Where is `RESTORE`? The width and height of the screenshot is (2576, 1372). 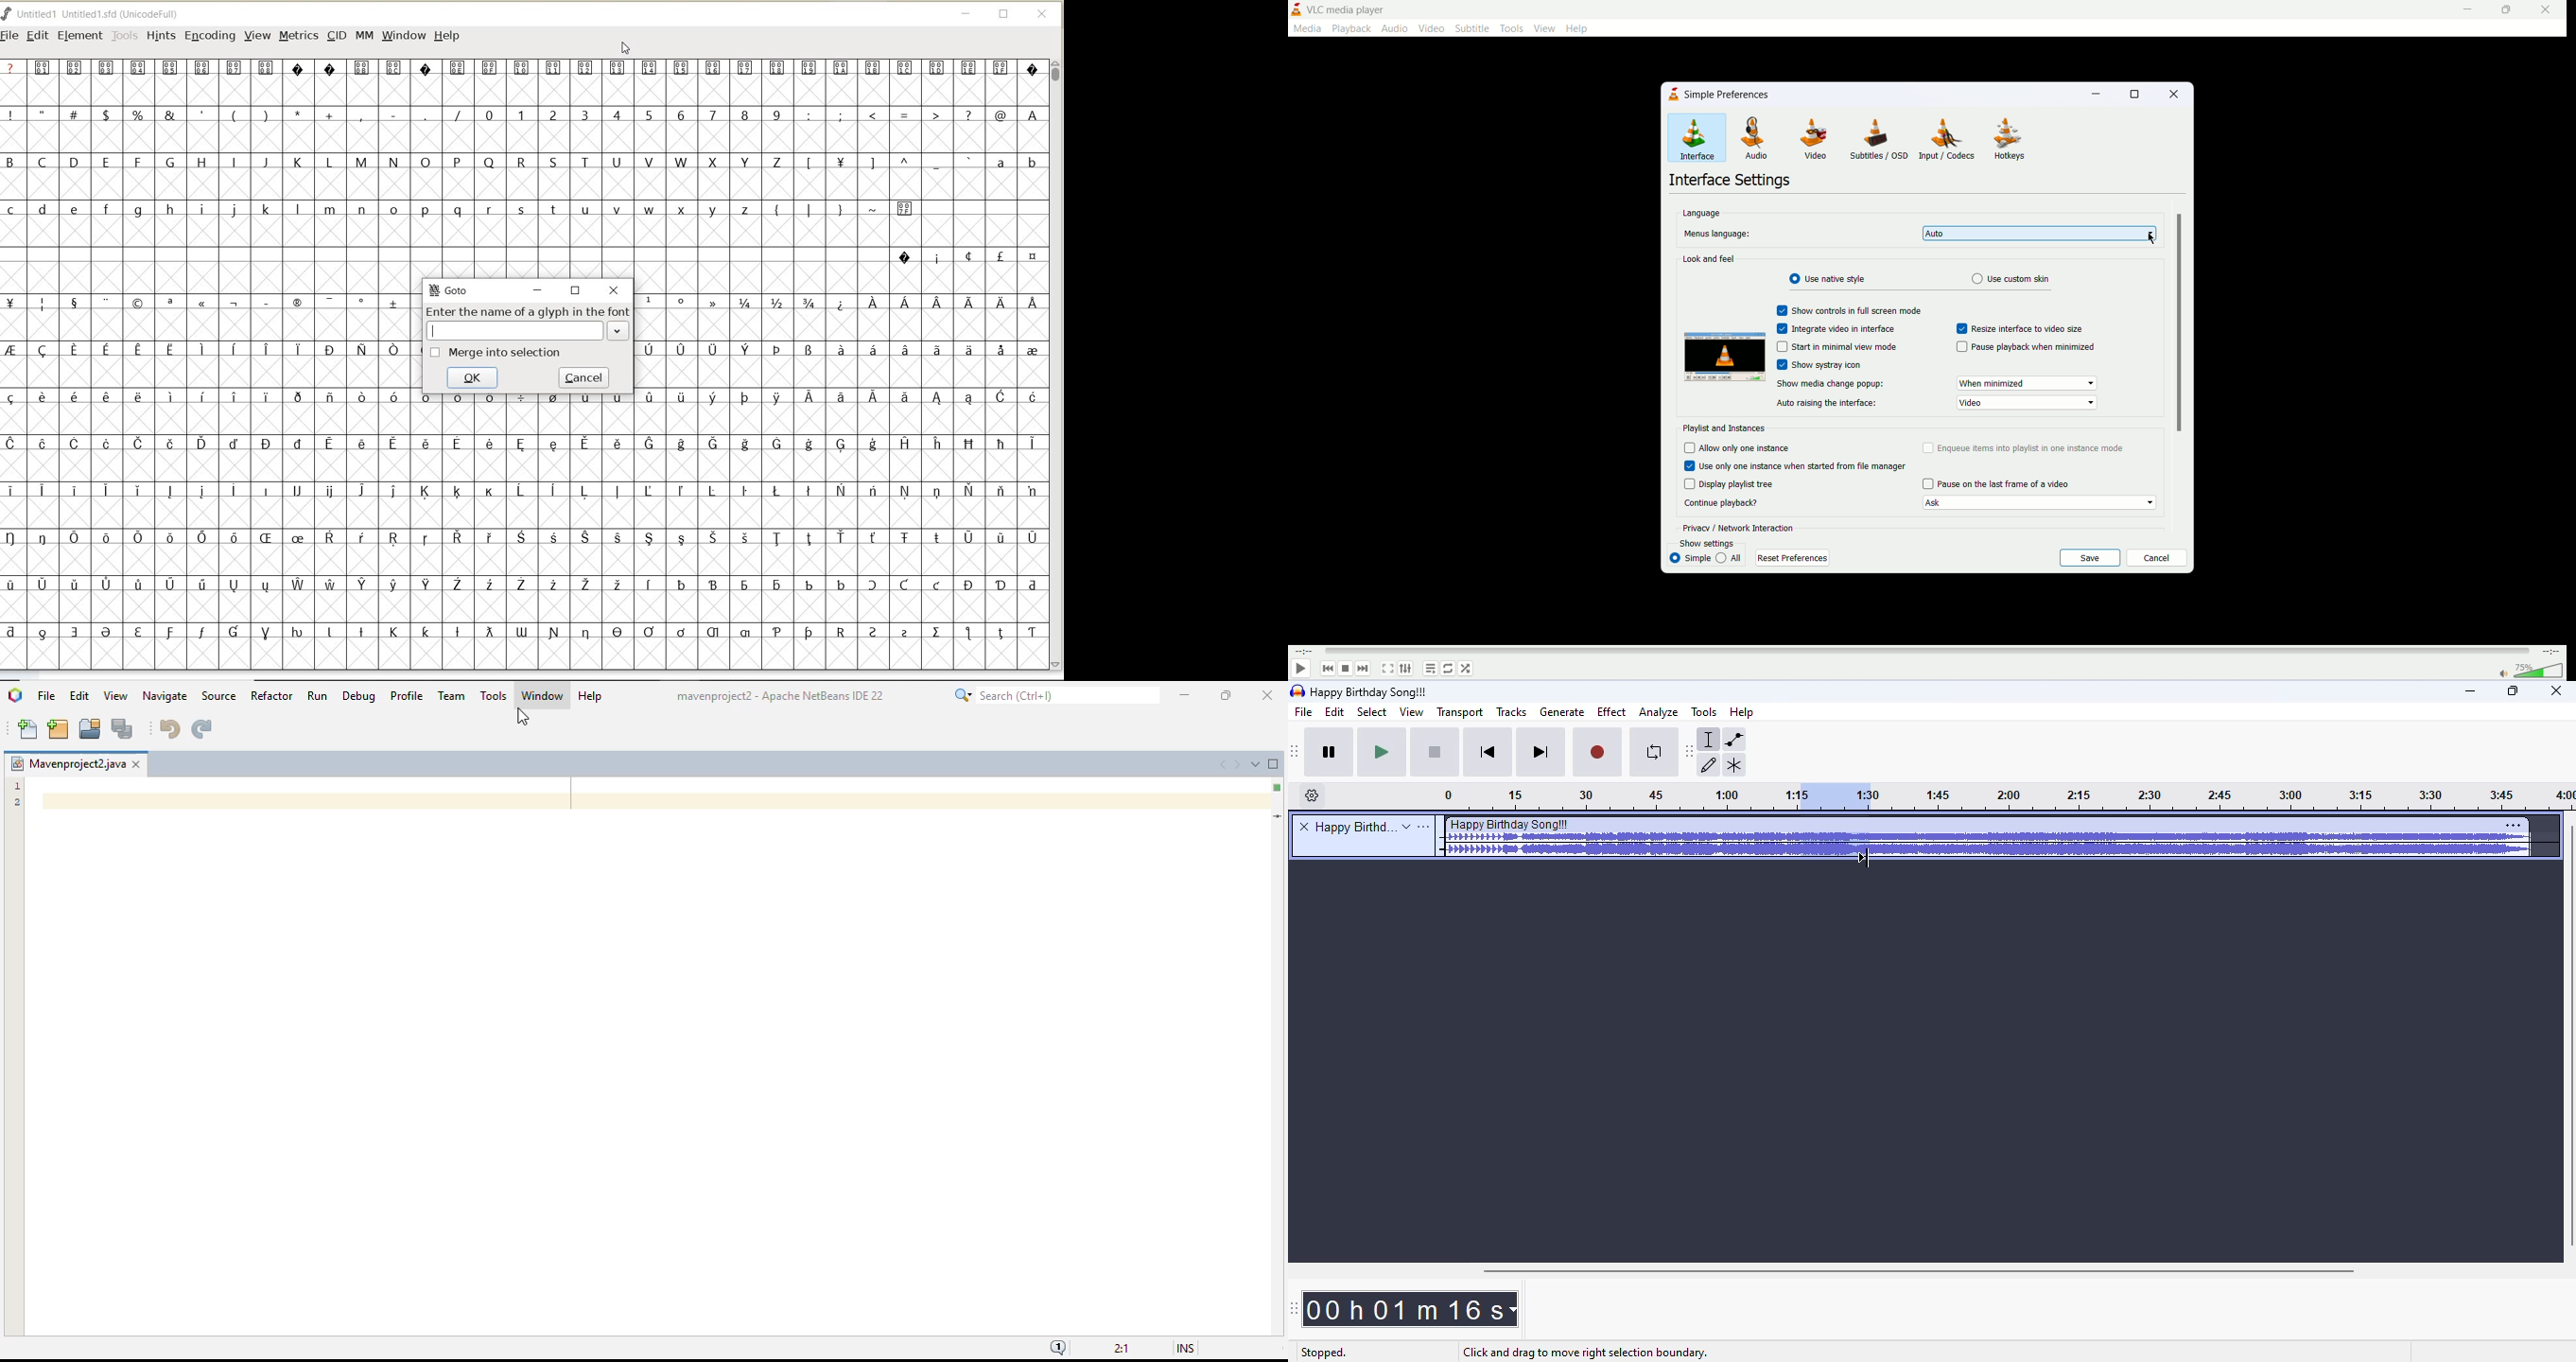 RESTORE is located at coordinates (1004, 16).